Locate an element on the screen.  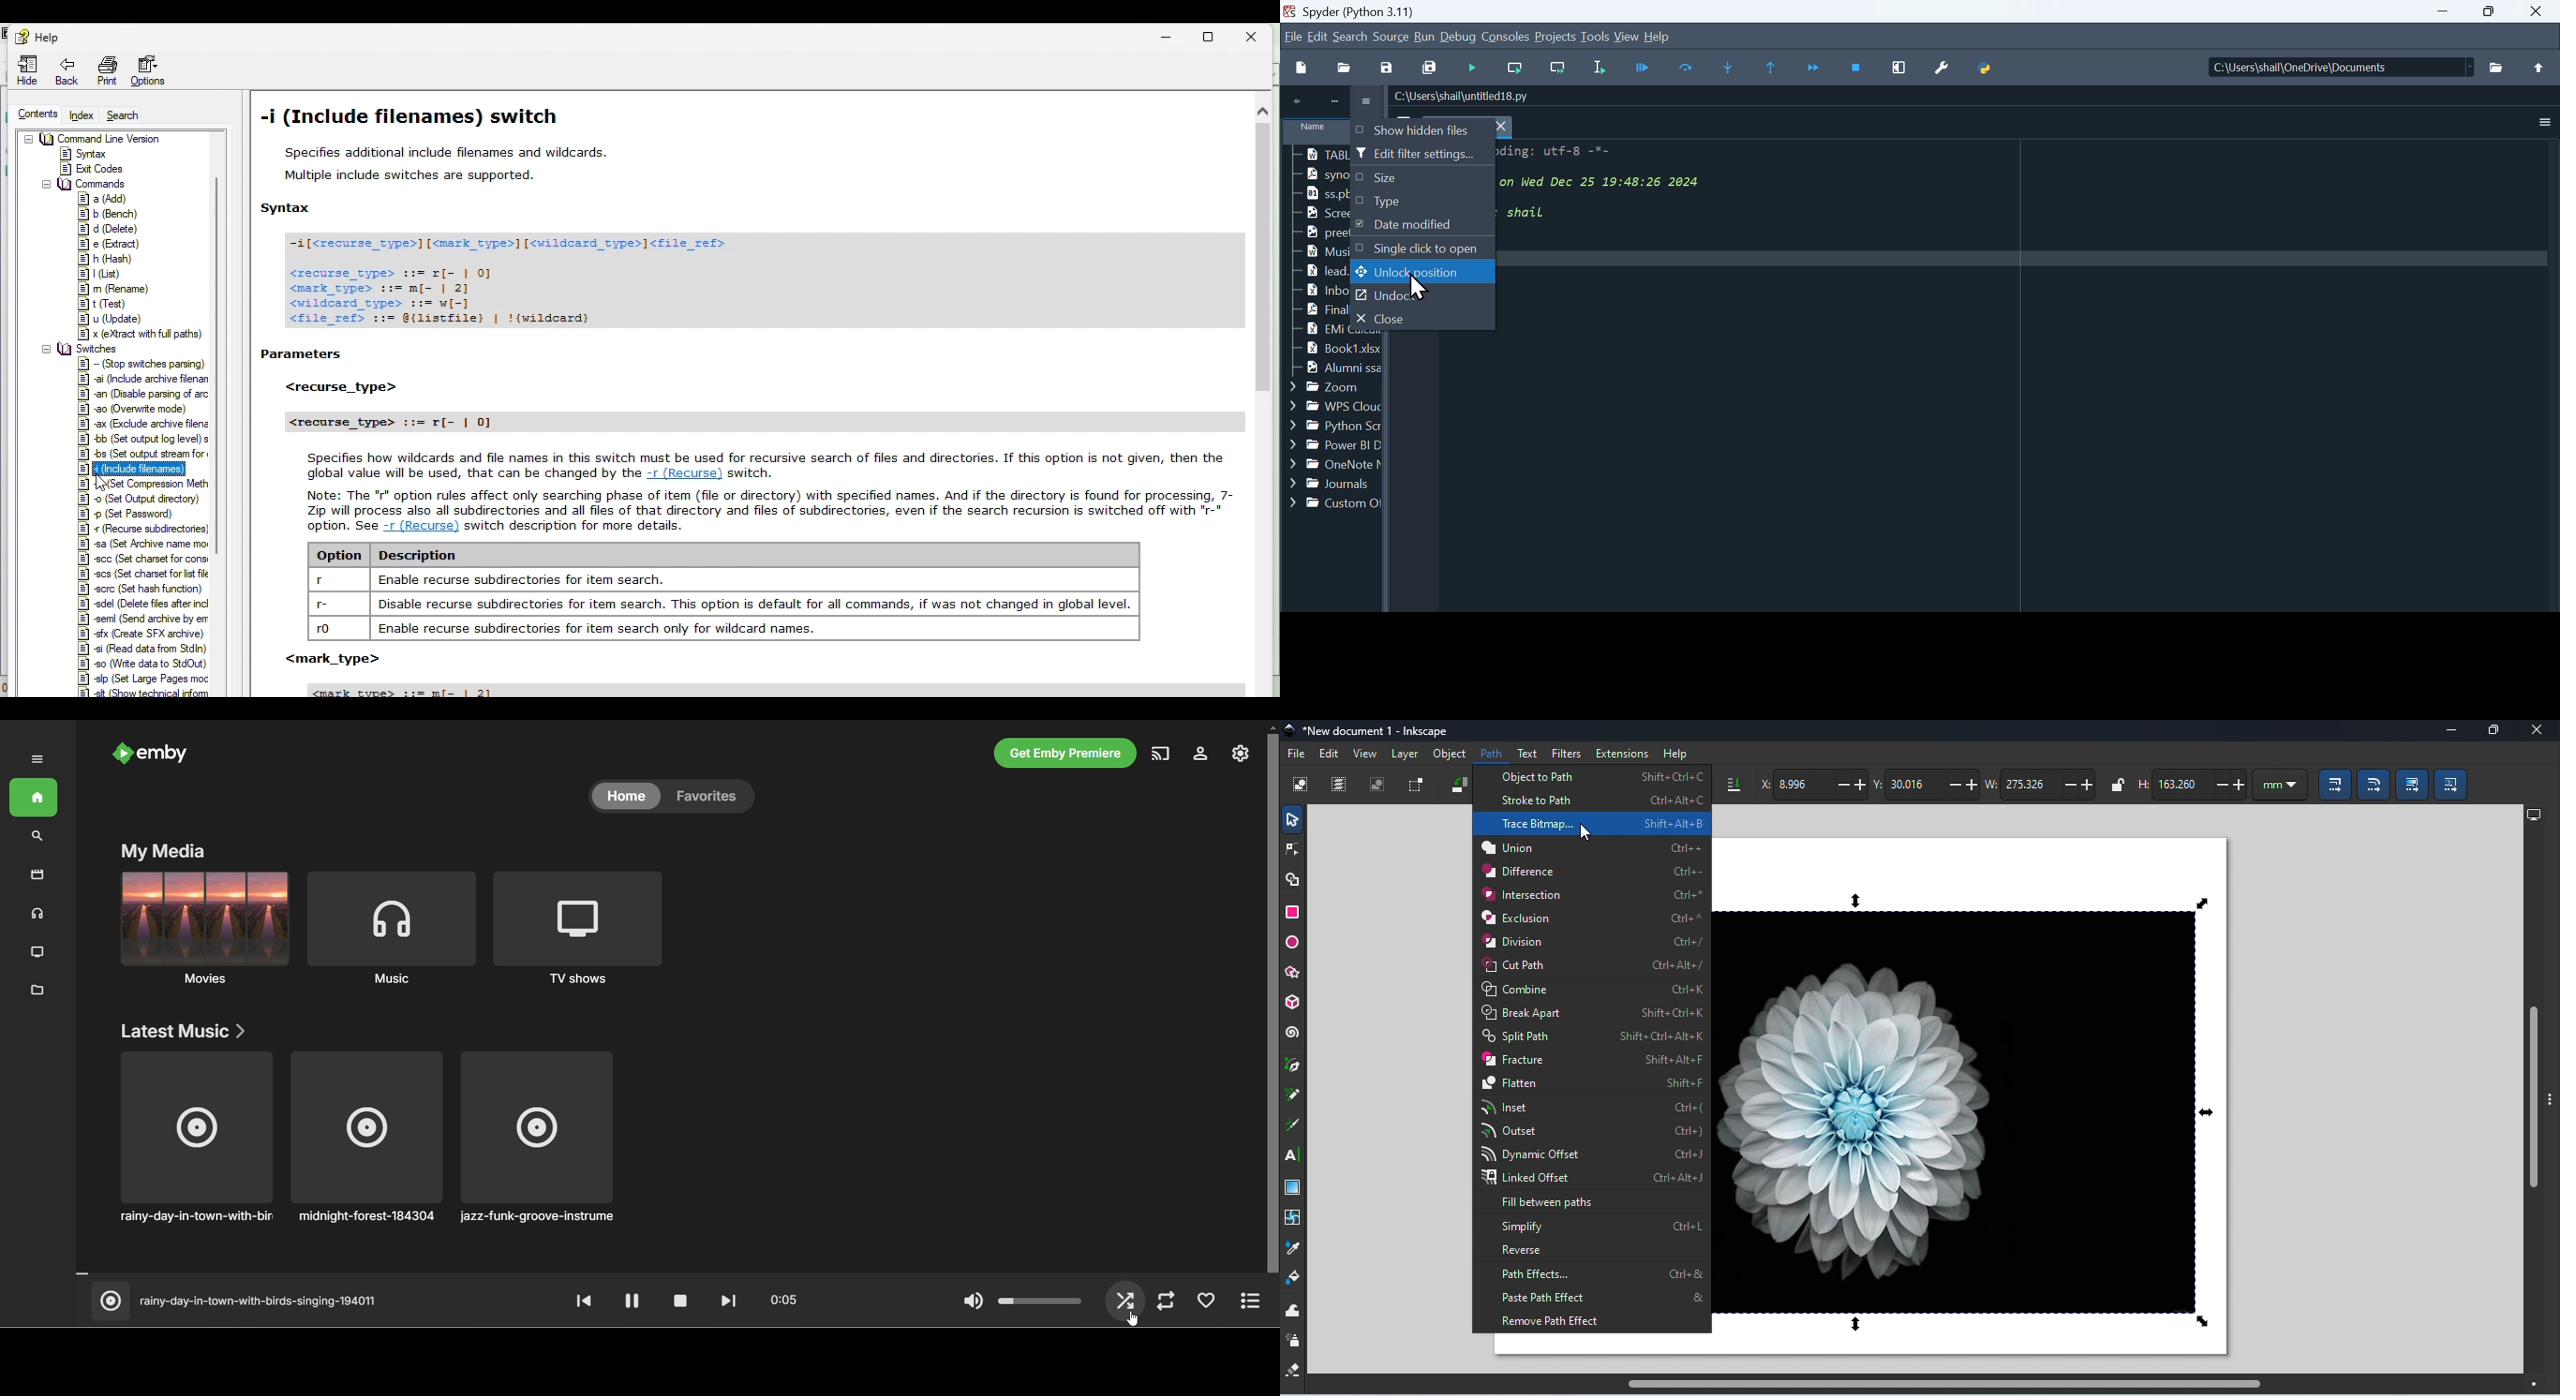
File is located at coordinates (1293, 35).